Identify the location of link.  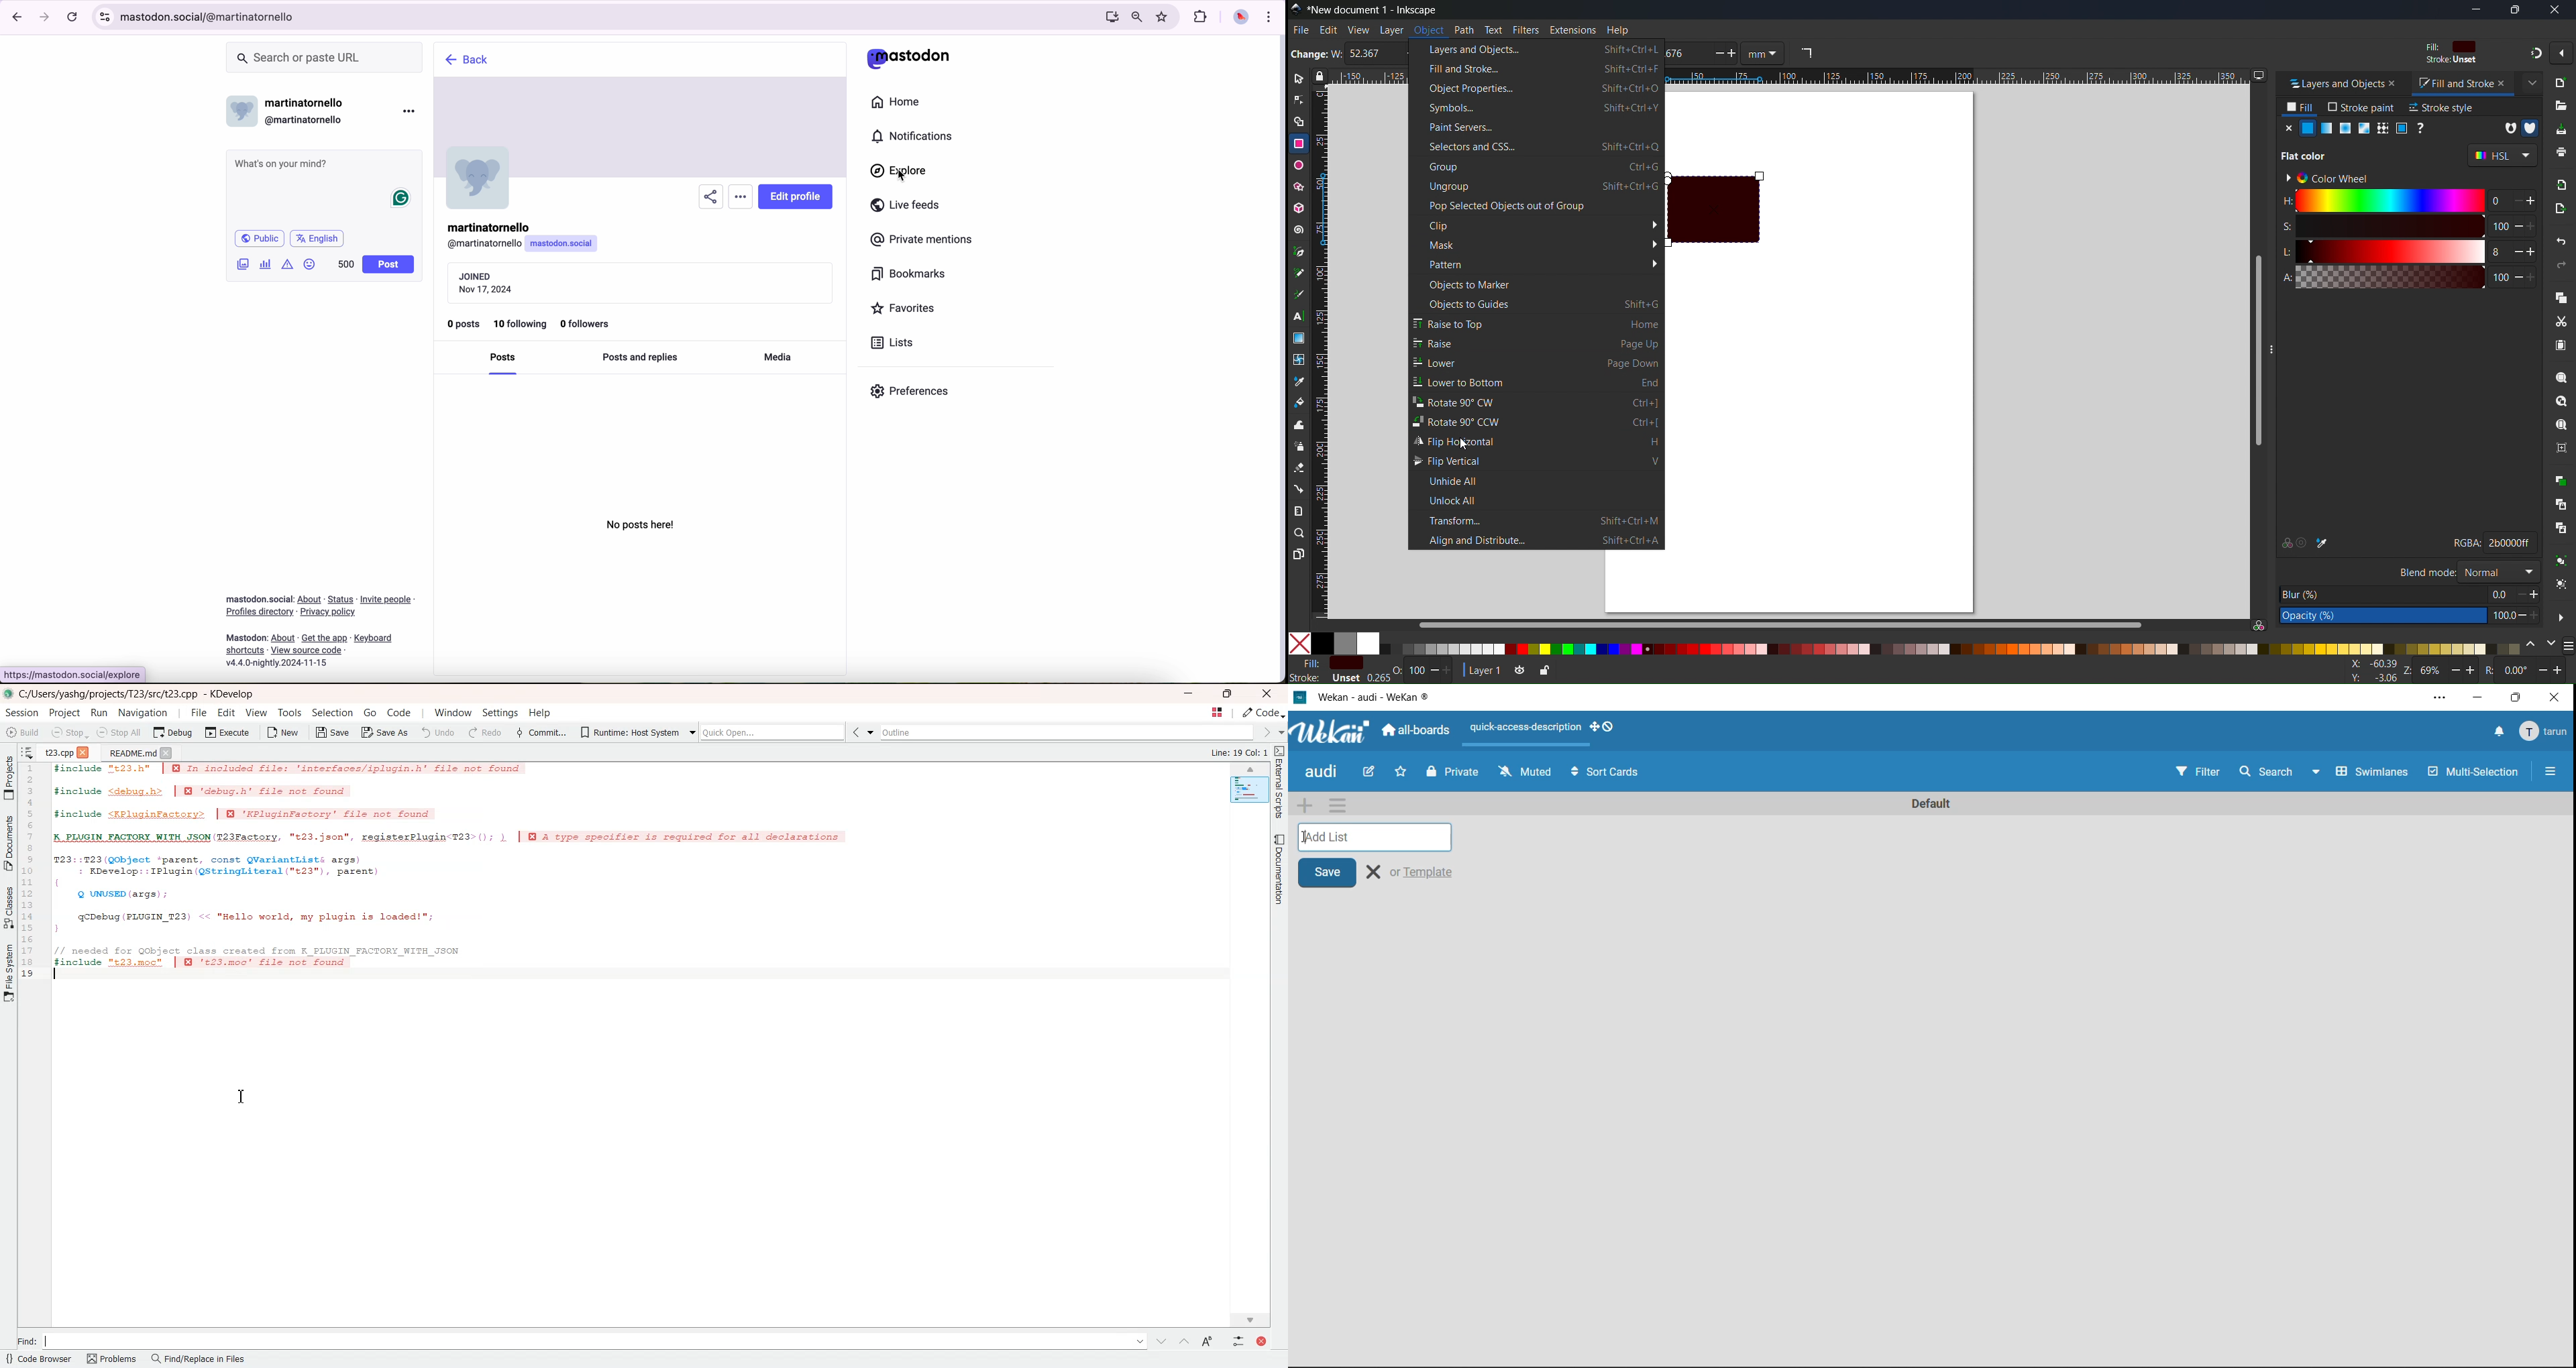
(374, 640).